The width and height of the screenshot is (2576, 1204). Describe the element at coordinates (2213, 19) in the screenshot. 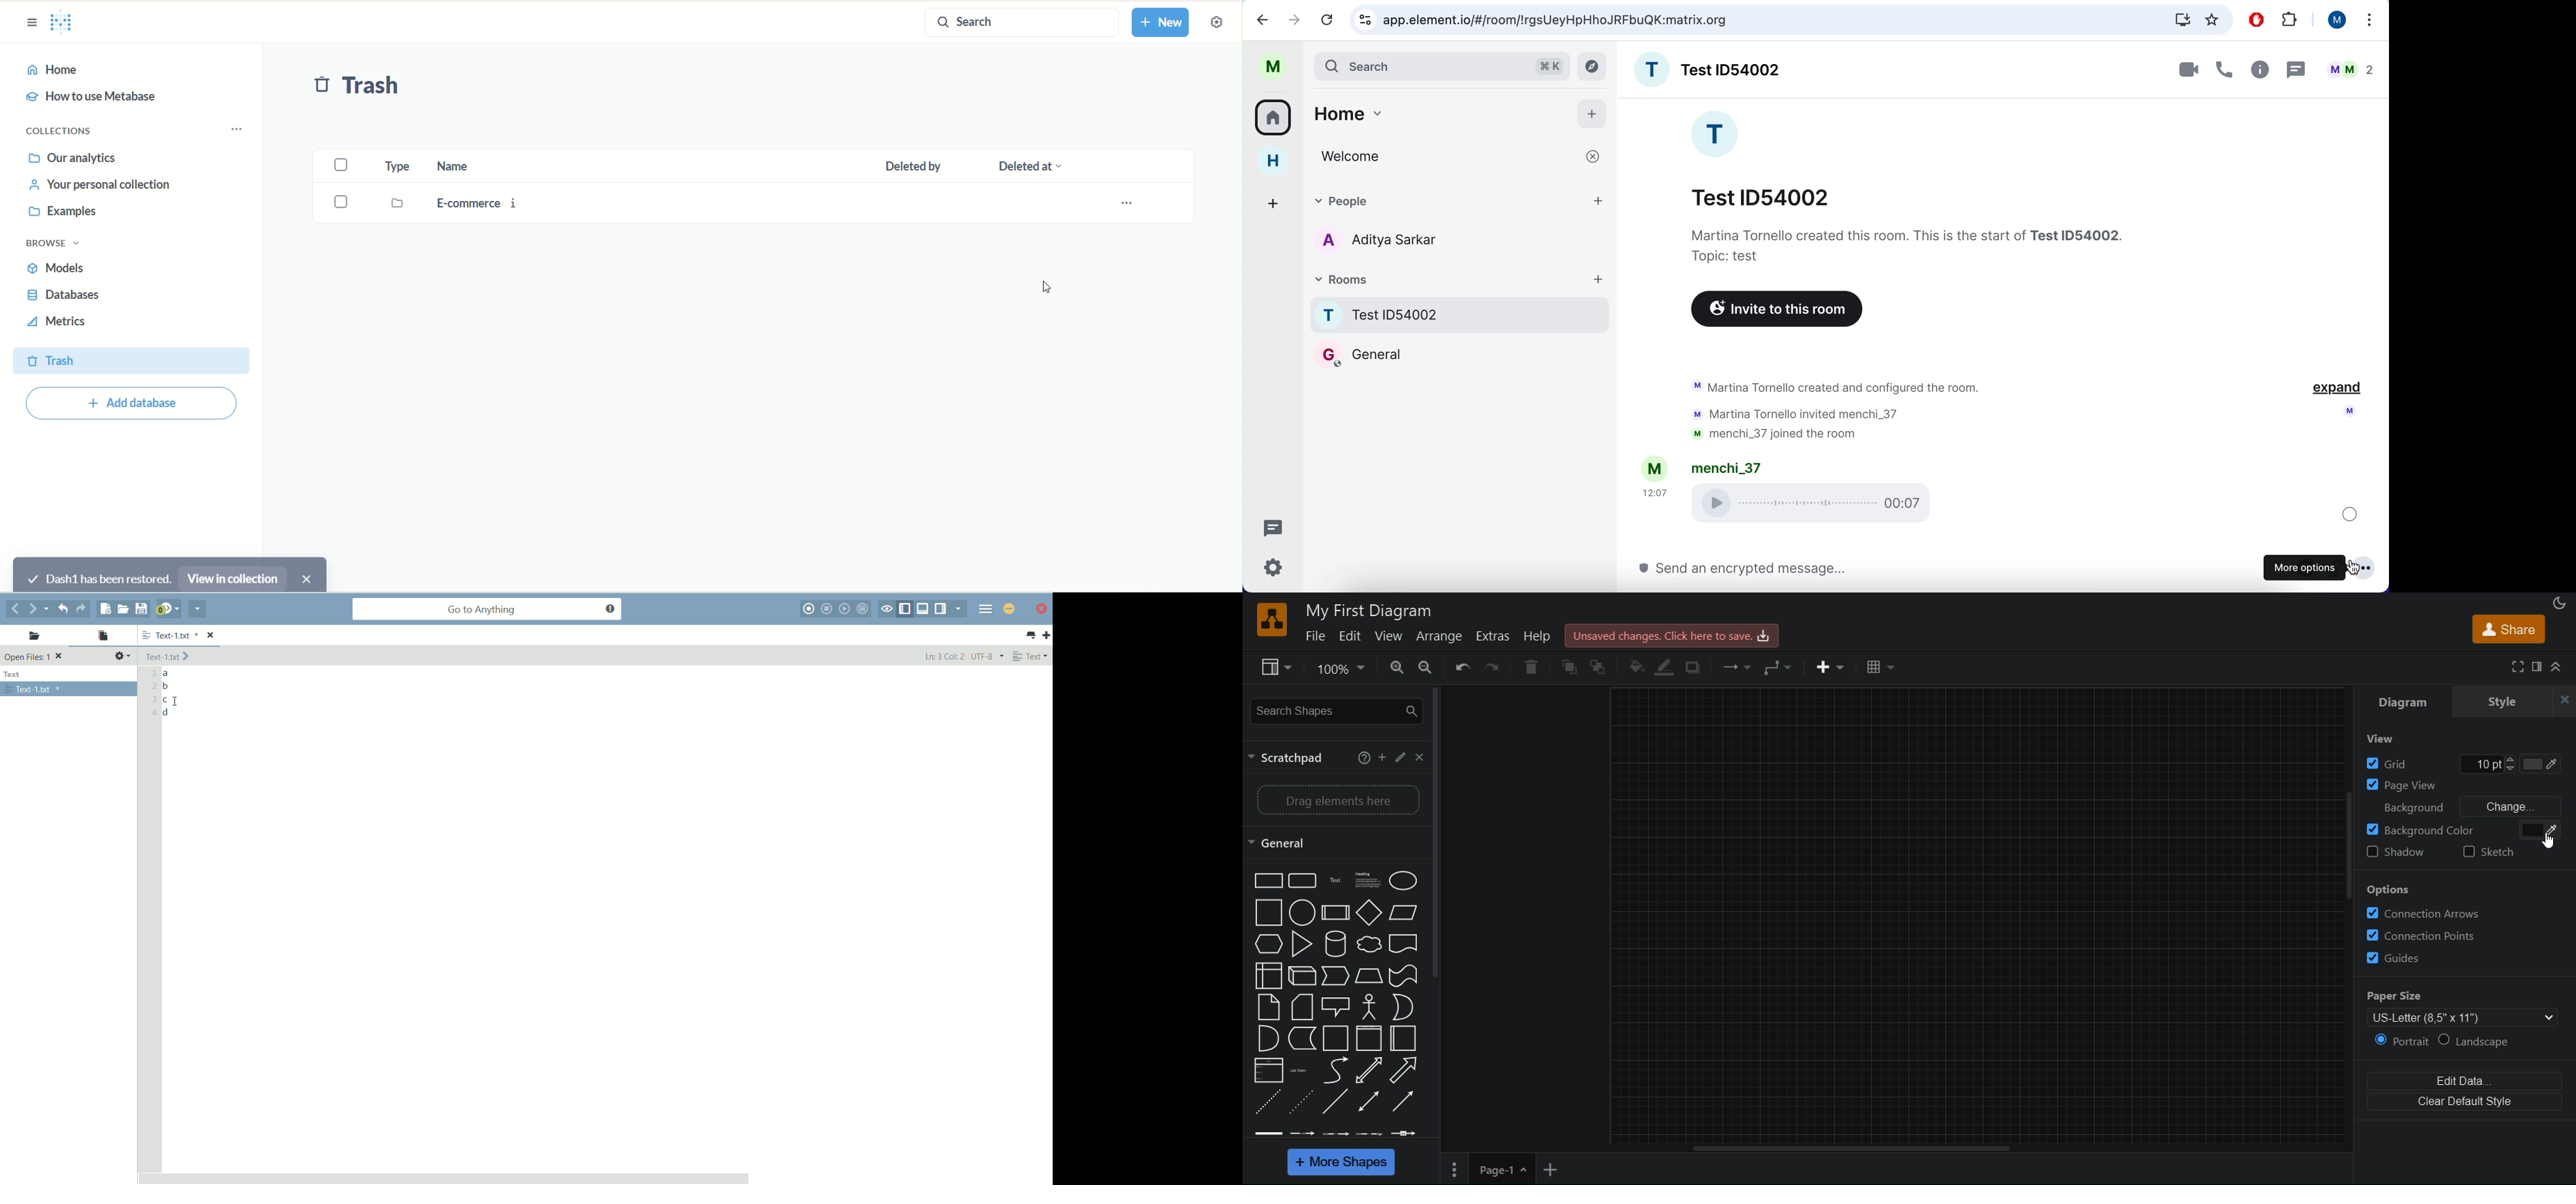

I see `favorites` at that location.